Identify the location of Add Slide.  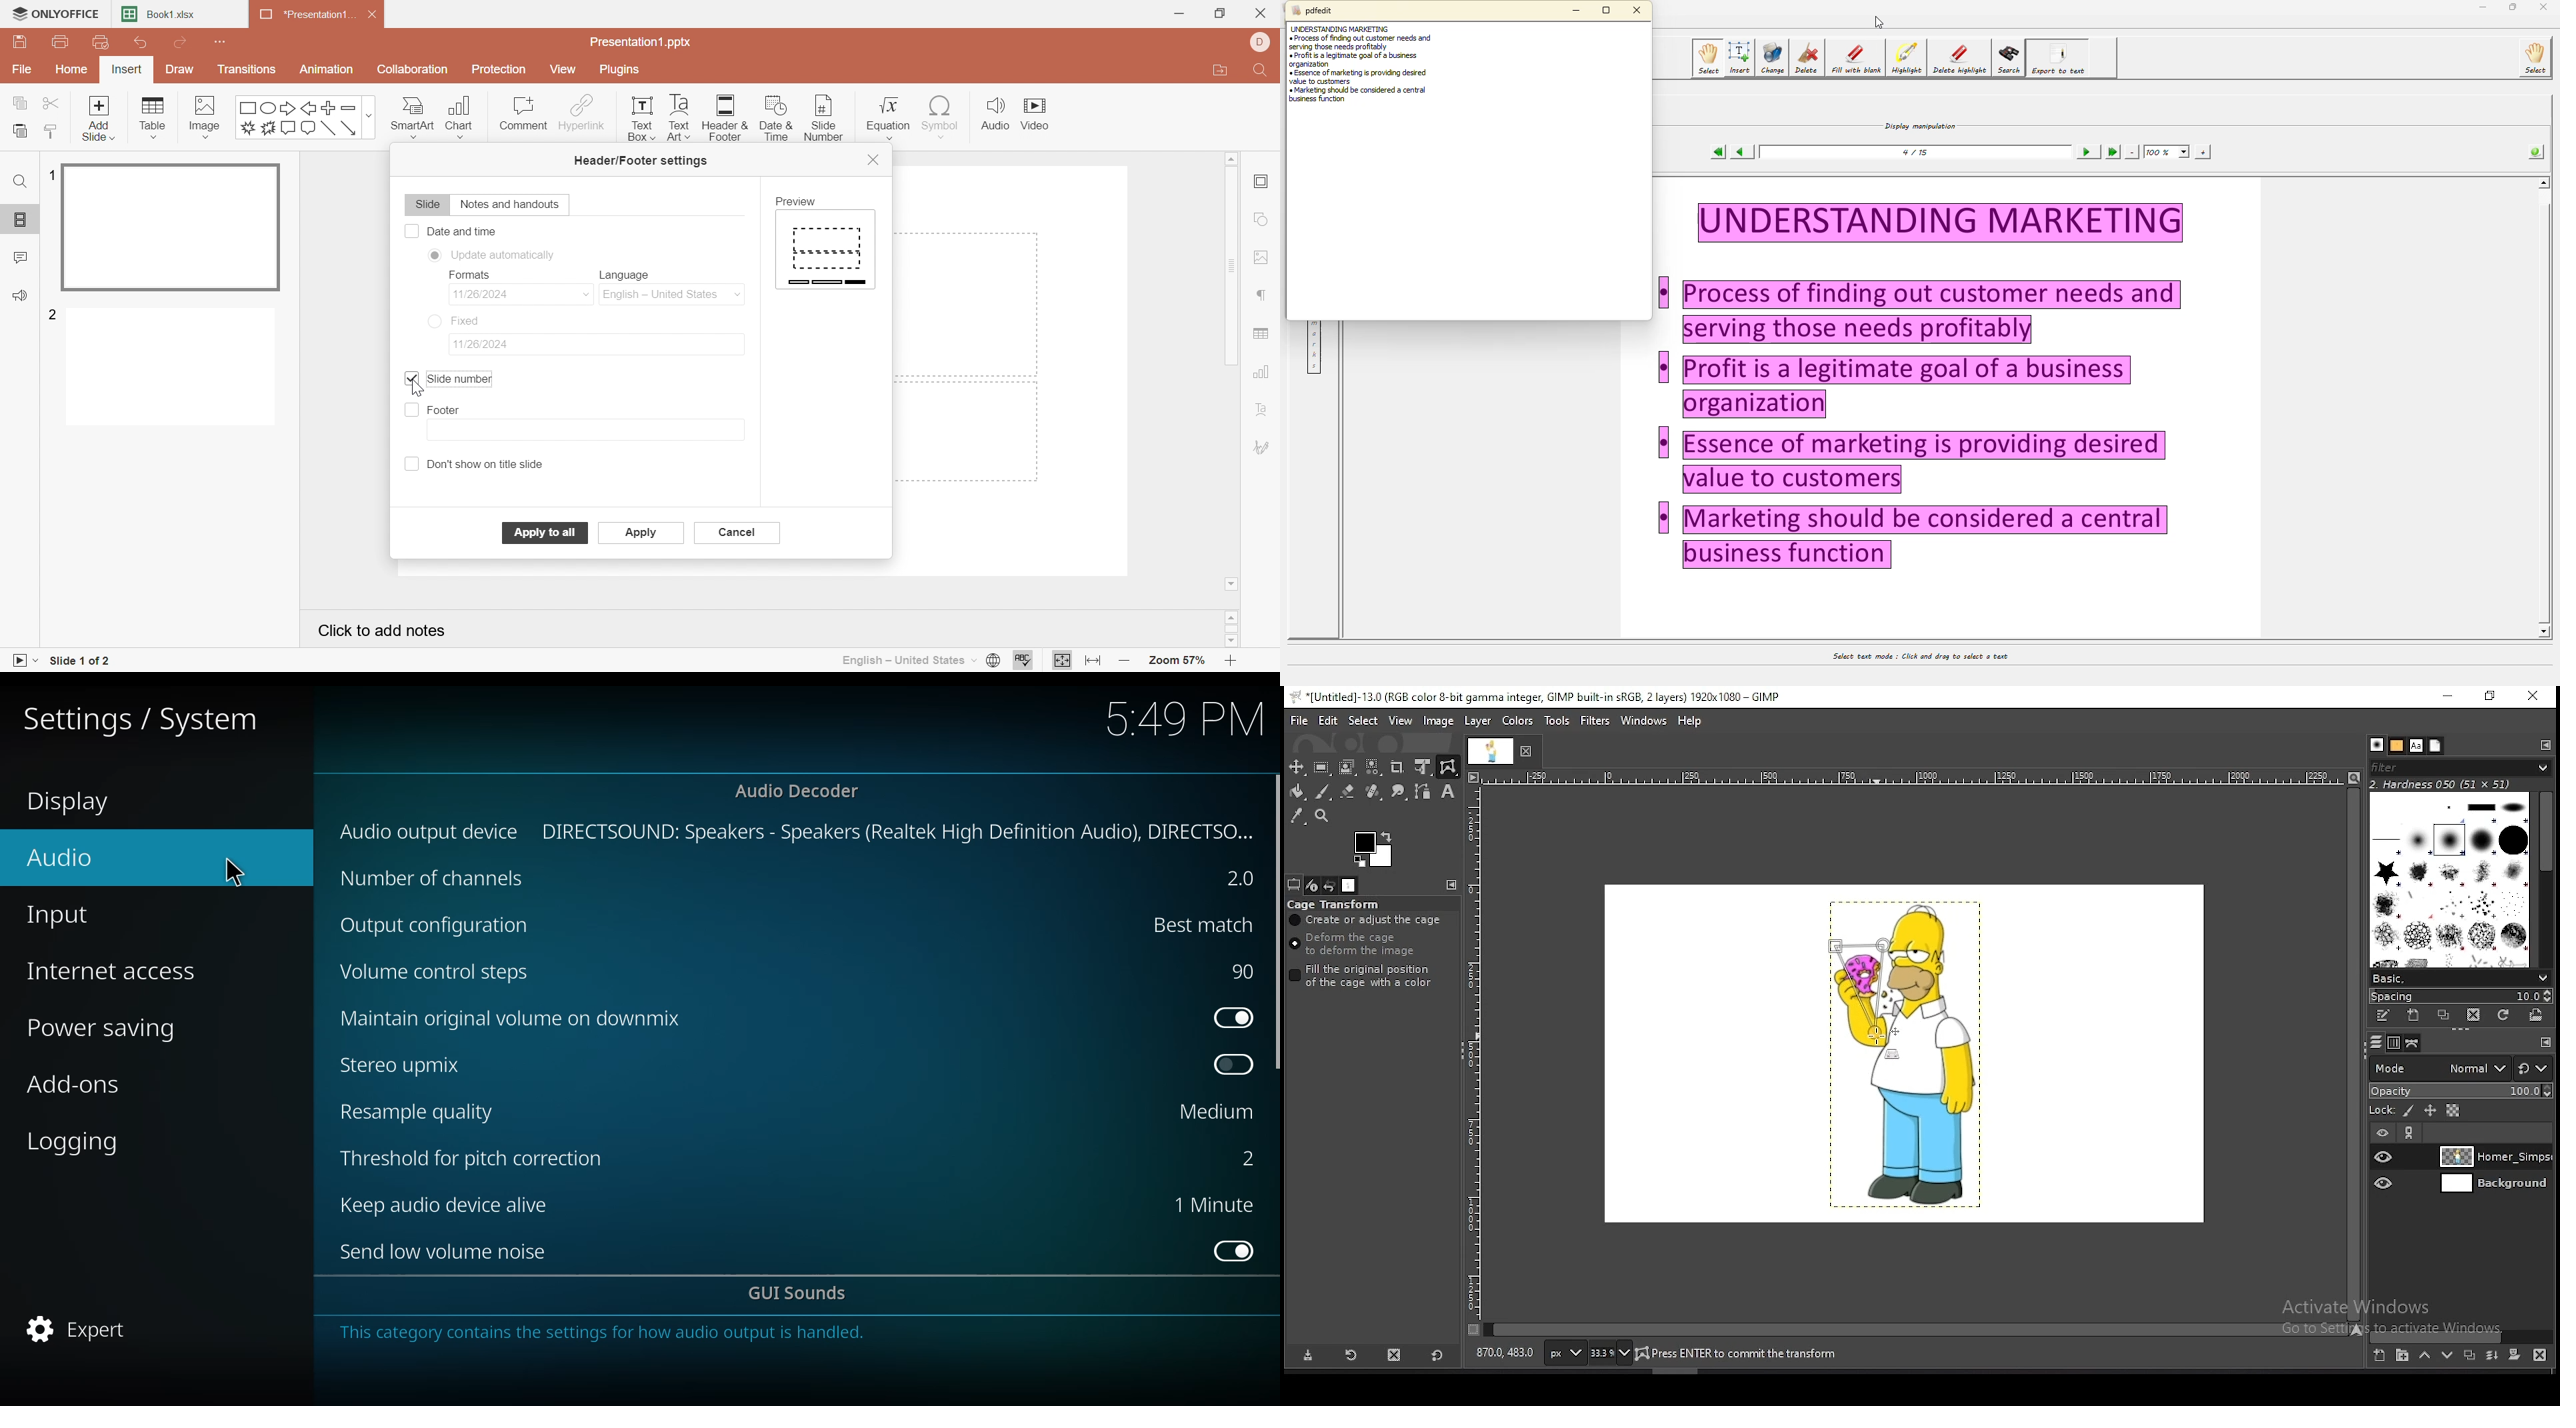
(99, 117).